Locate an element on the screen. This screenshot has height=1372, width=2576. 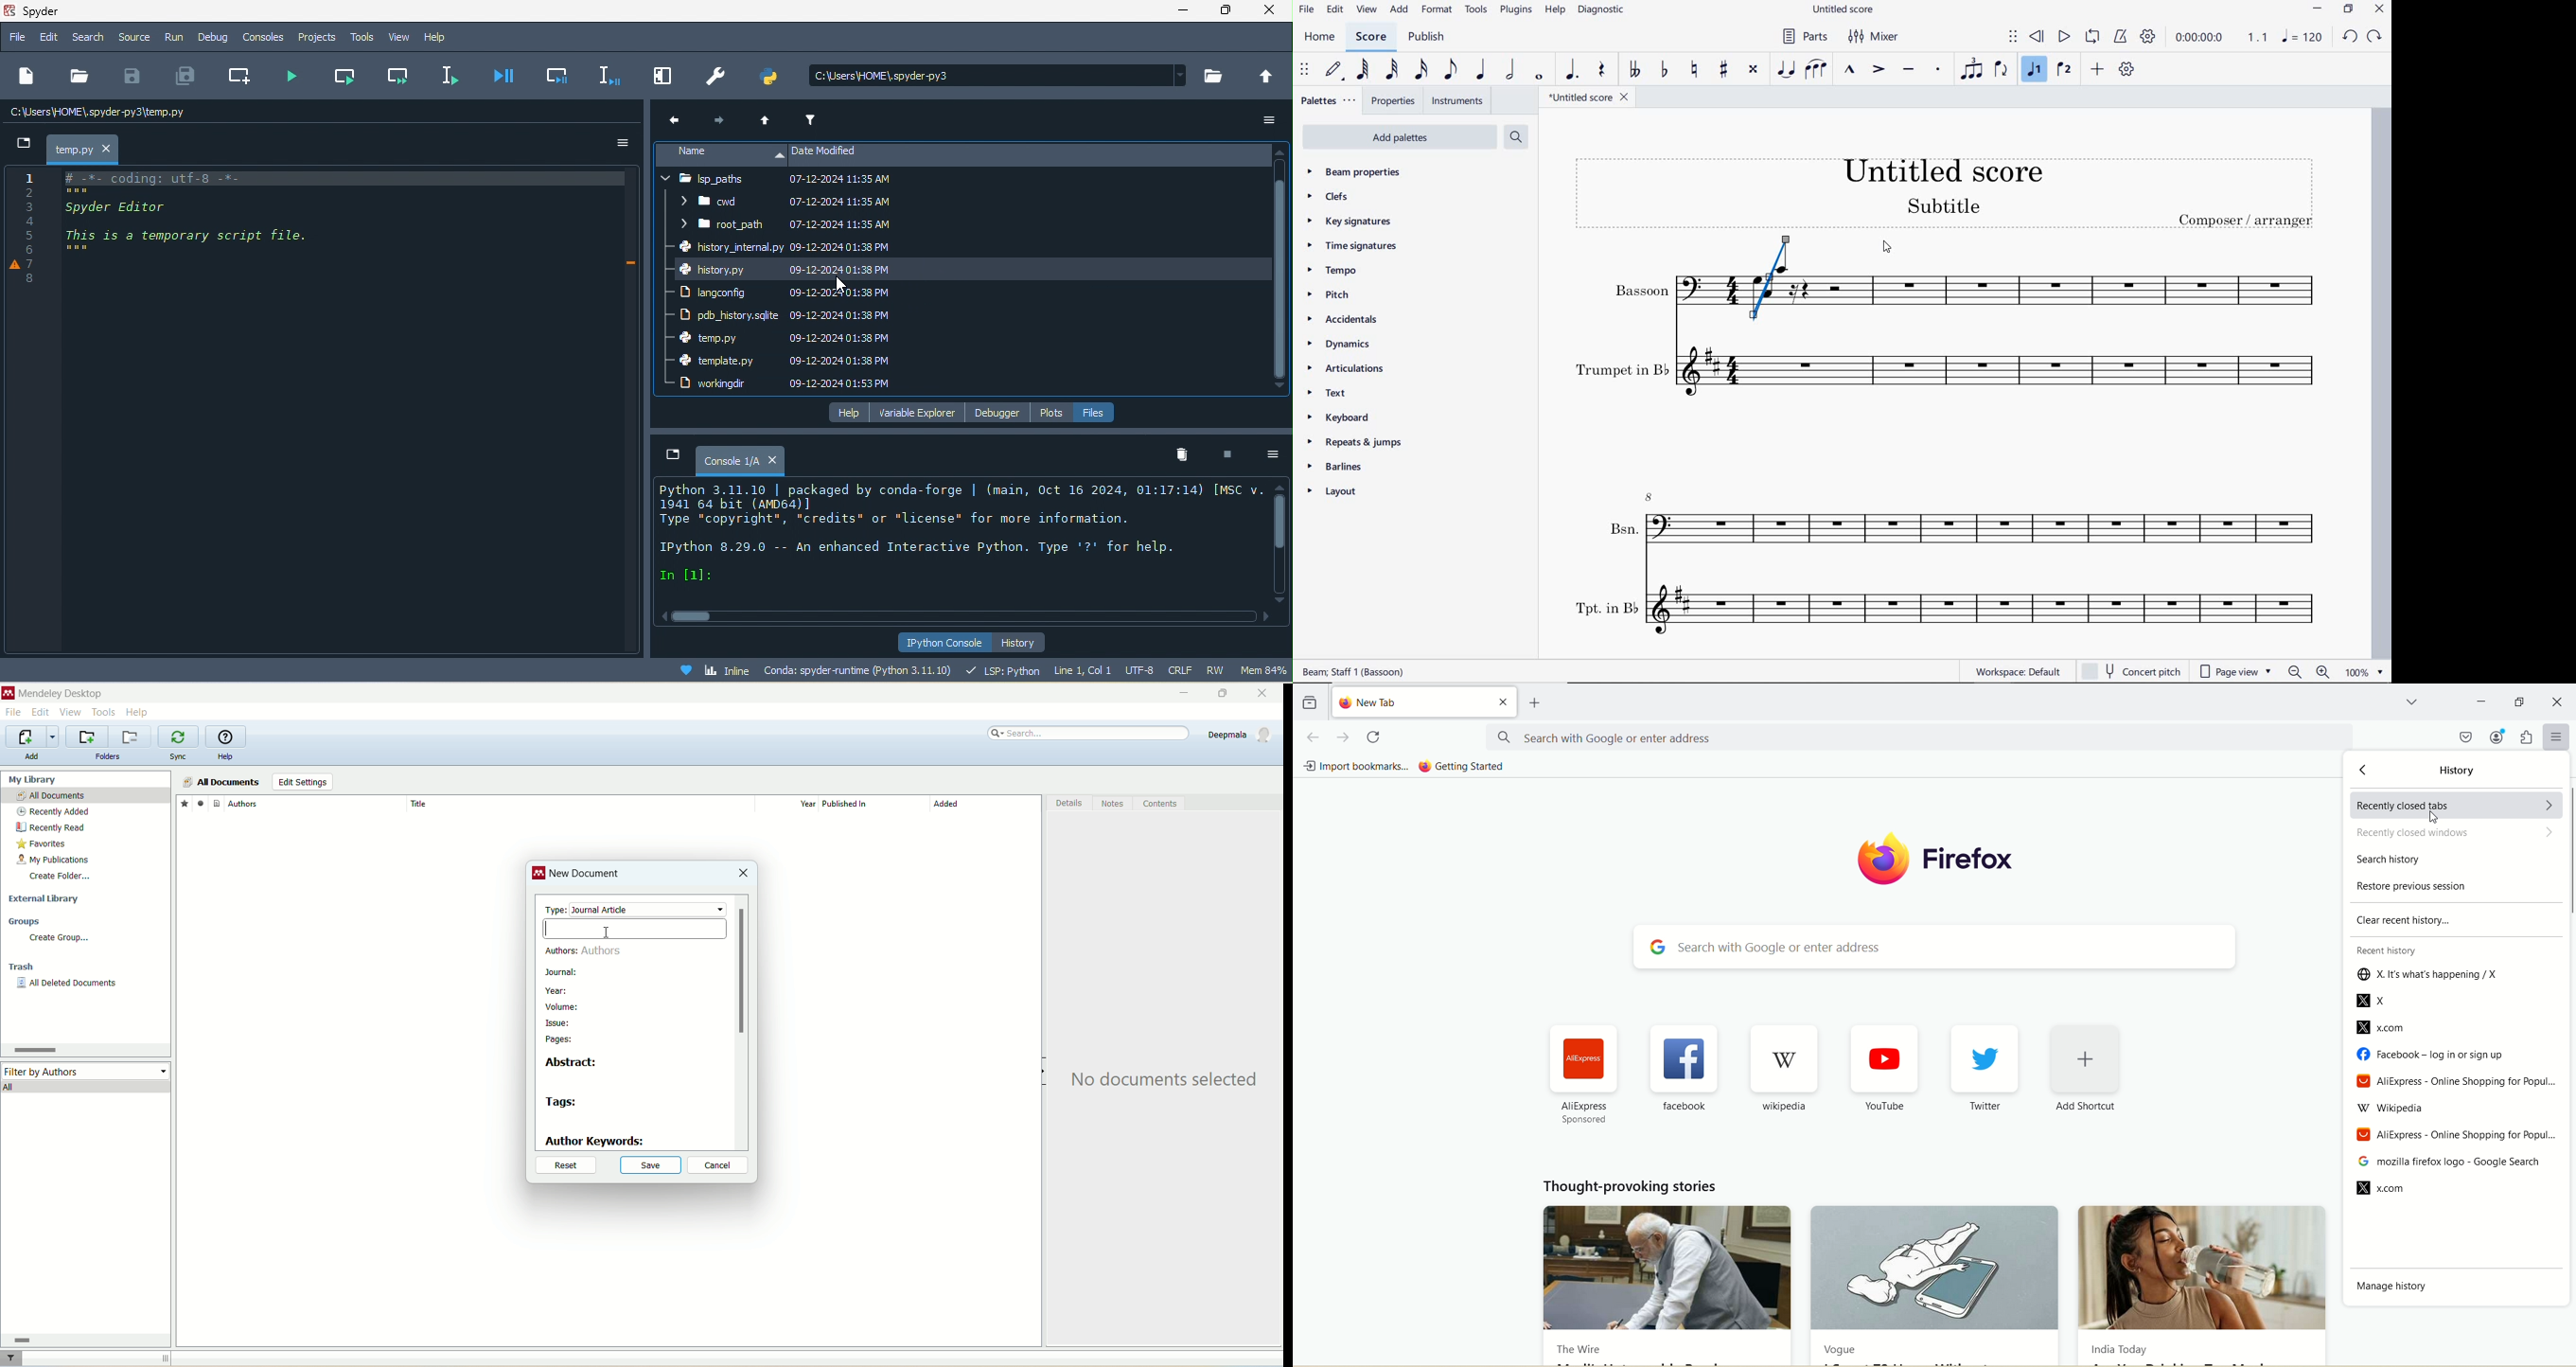
redo is located at coordinates (2375, 37).